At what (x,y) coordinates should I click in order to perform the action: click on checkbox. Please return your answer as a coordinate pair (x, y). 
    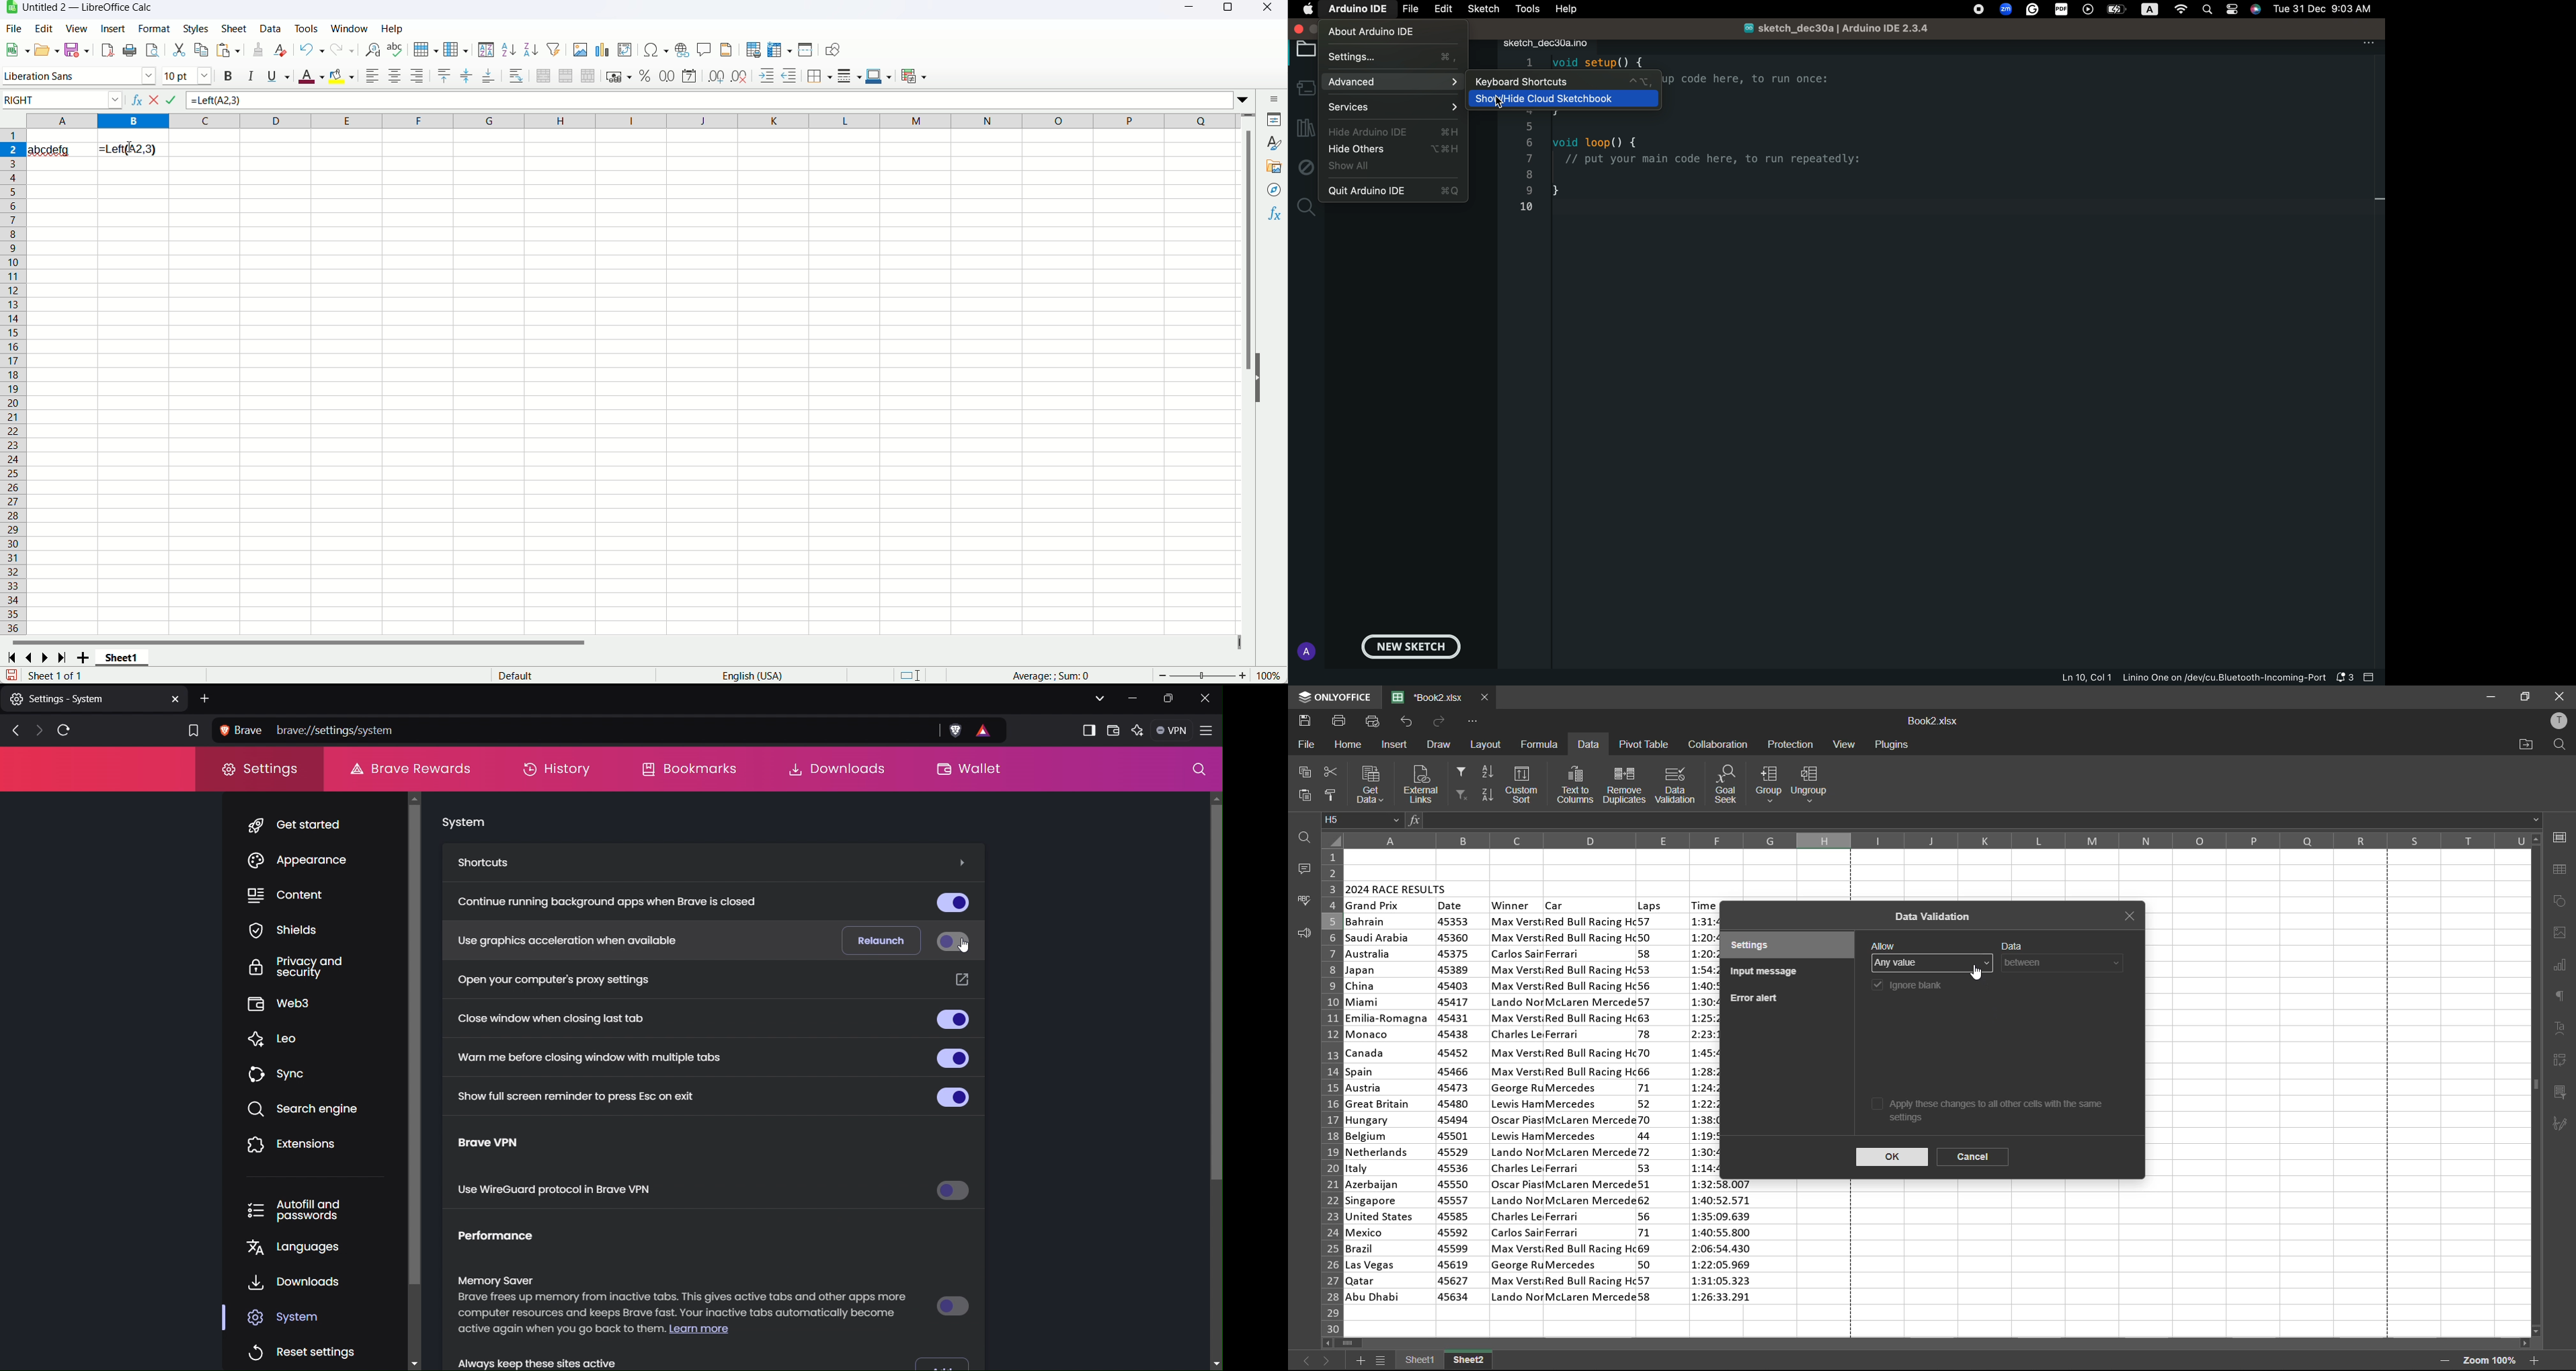
    Looking at the image, I should click on (1875, 986).